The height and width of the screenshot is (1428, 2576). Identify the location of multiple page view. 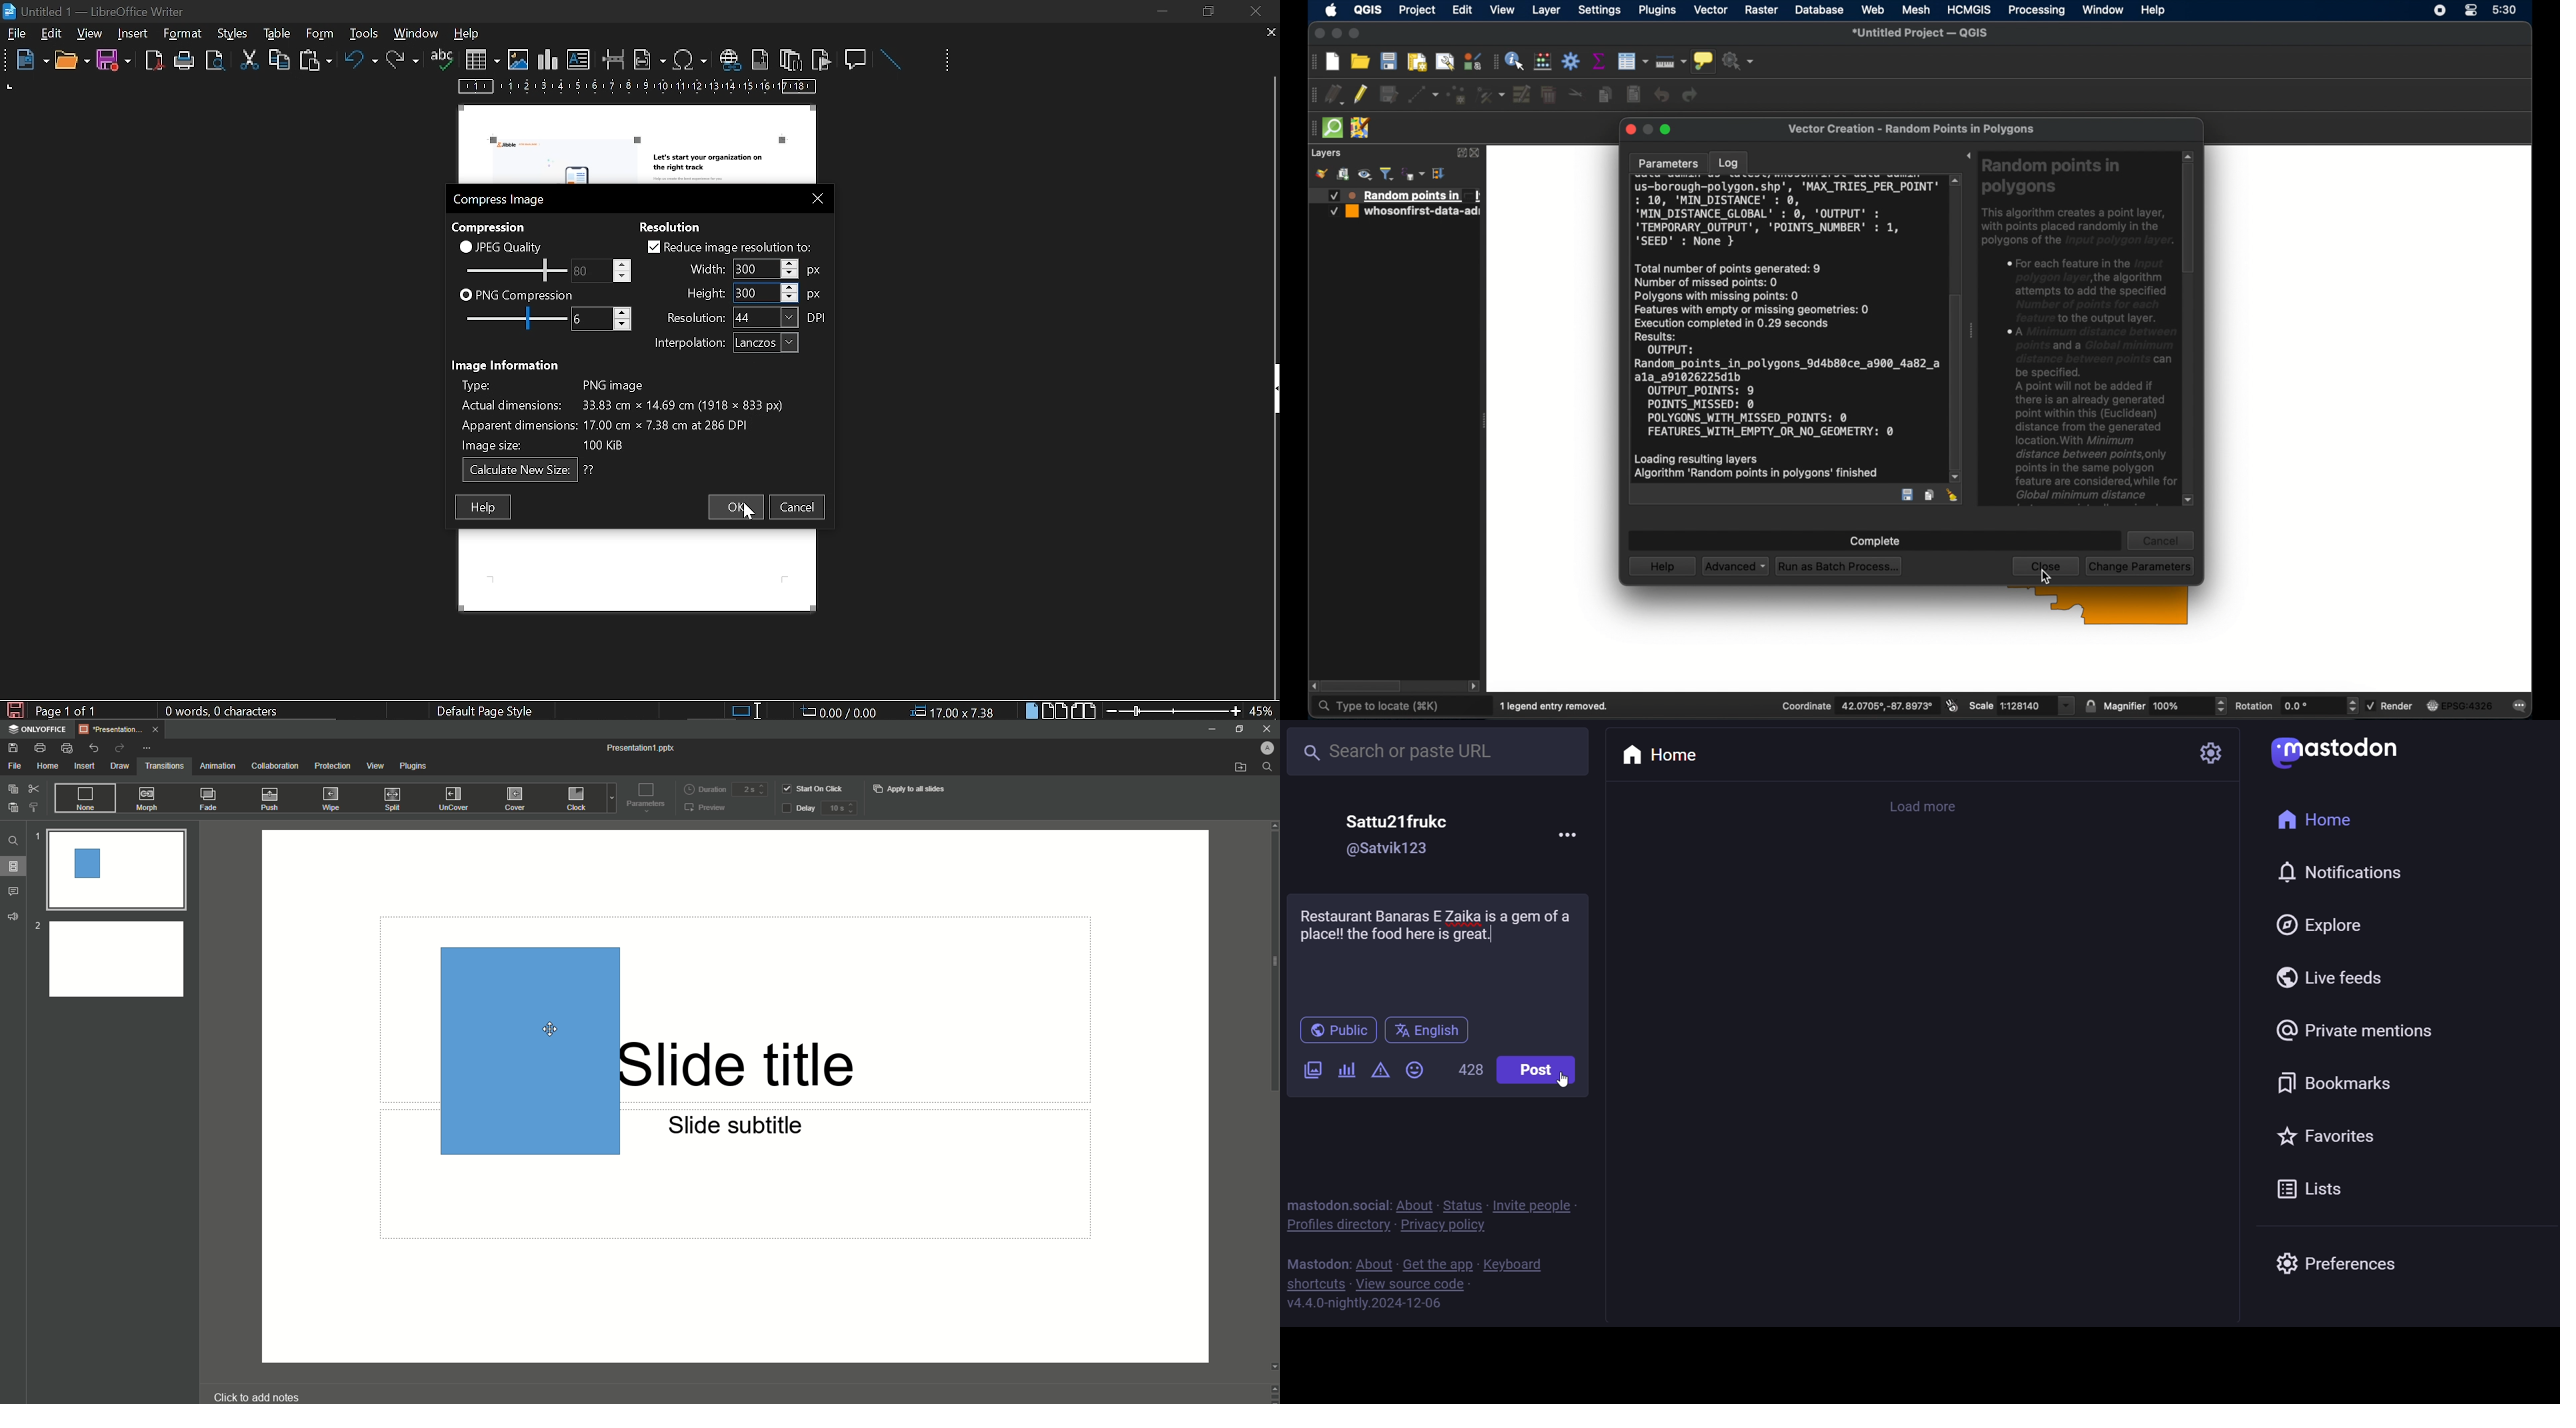
(1055, 711).